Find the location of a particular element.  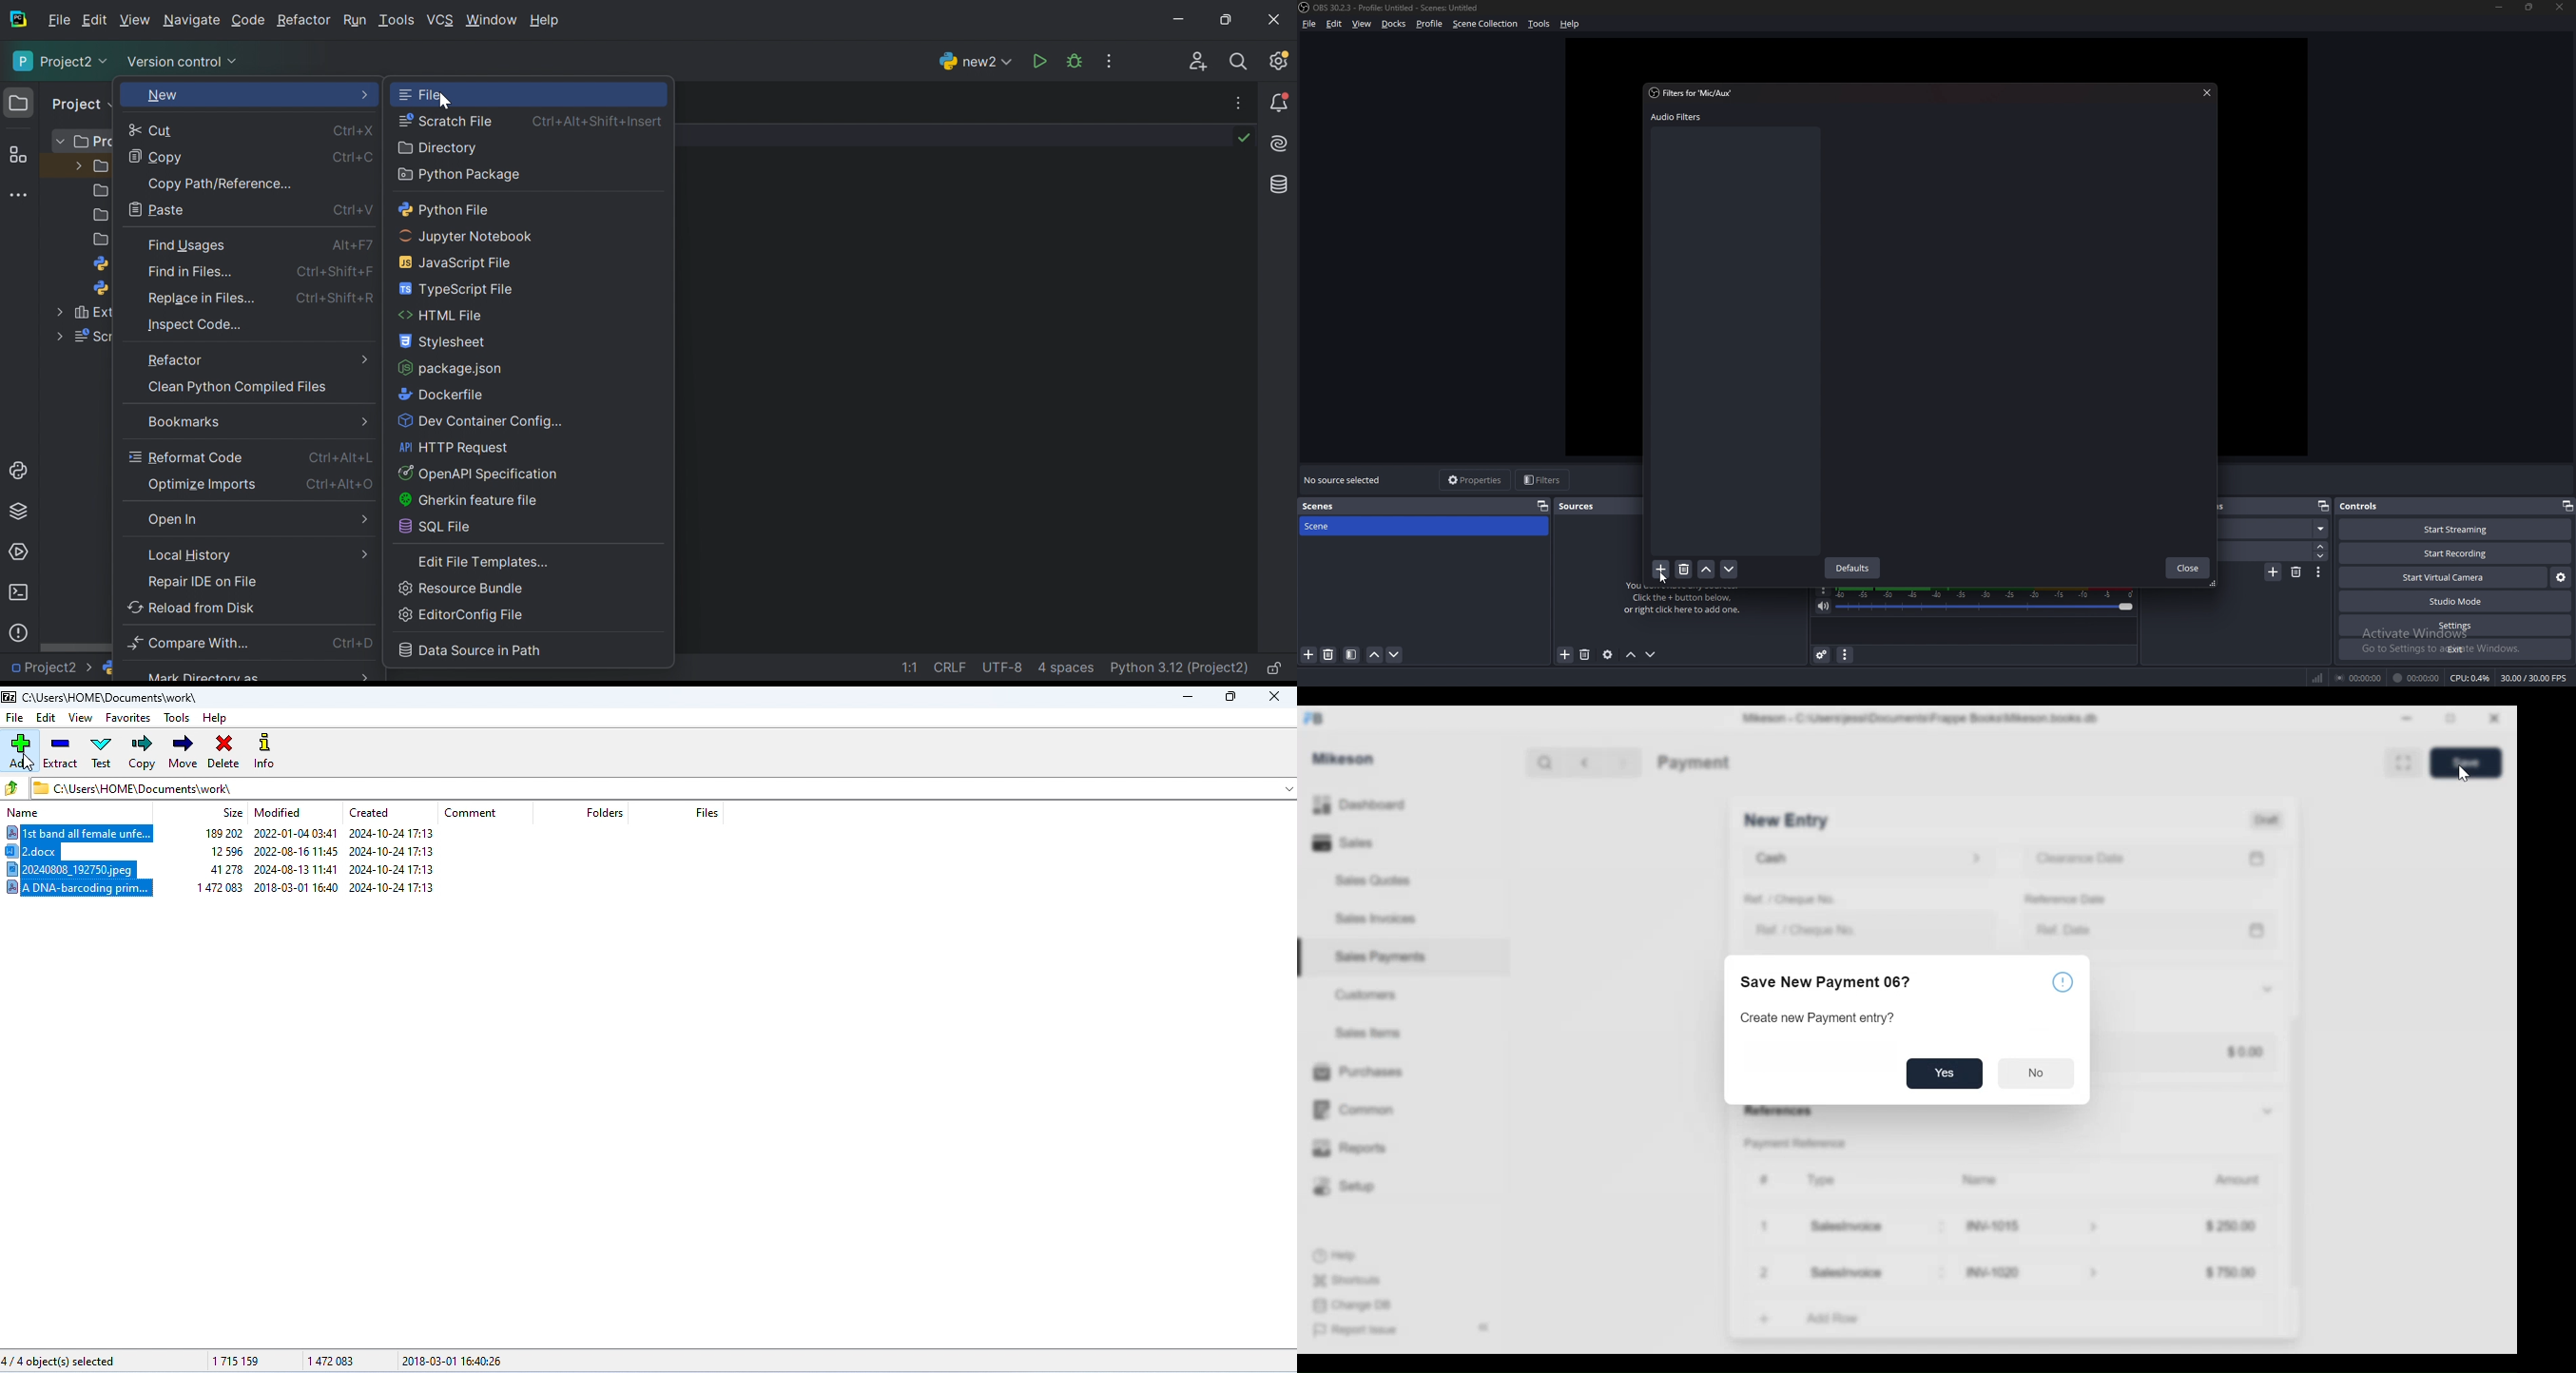

decrease duration is located at coordinates (2323, 557).